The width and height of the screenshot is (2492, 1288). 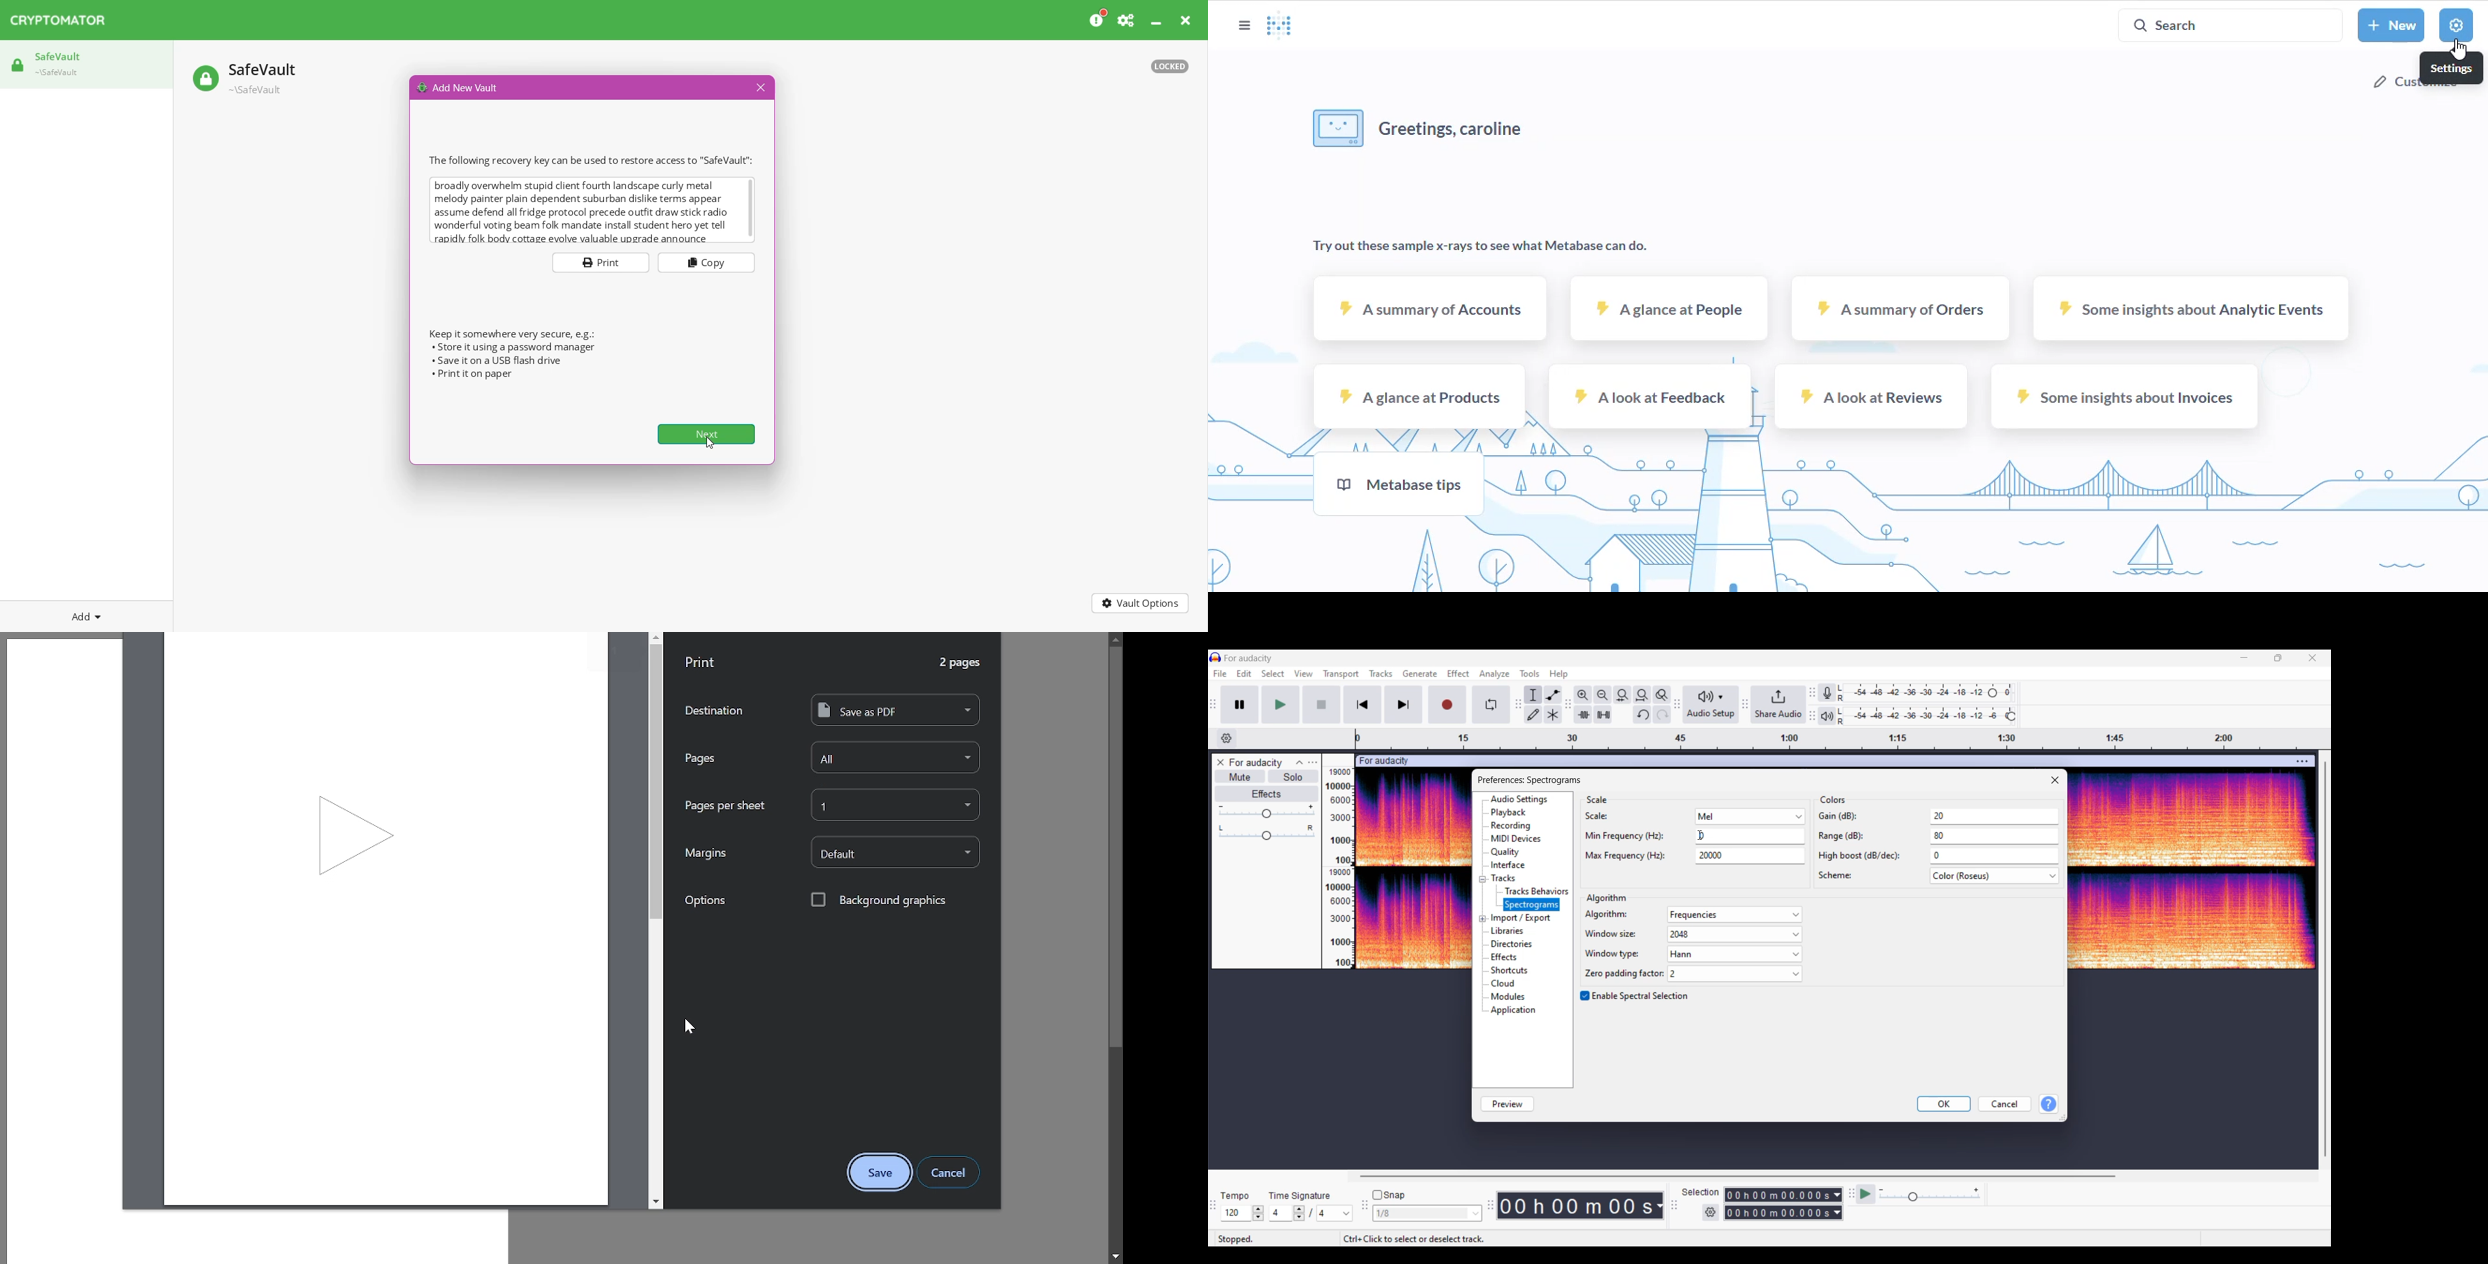 I want to click on OK, so click(x=1944, y=1104).